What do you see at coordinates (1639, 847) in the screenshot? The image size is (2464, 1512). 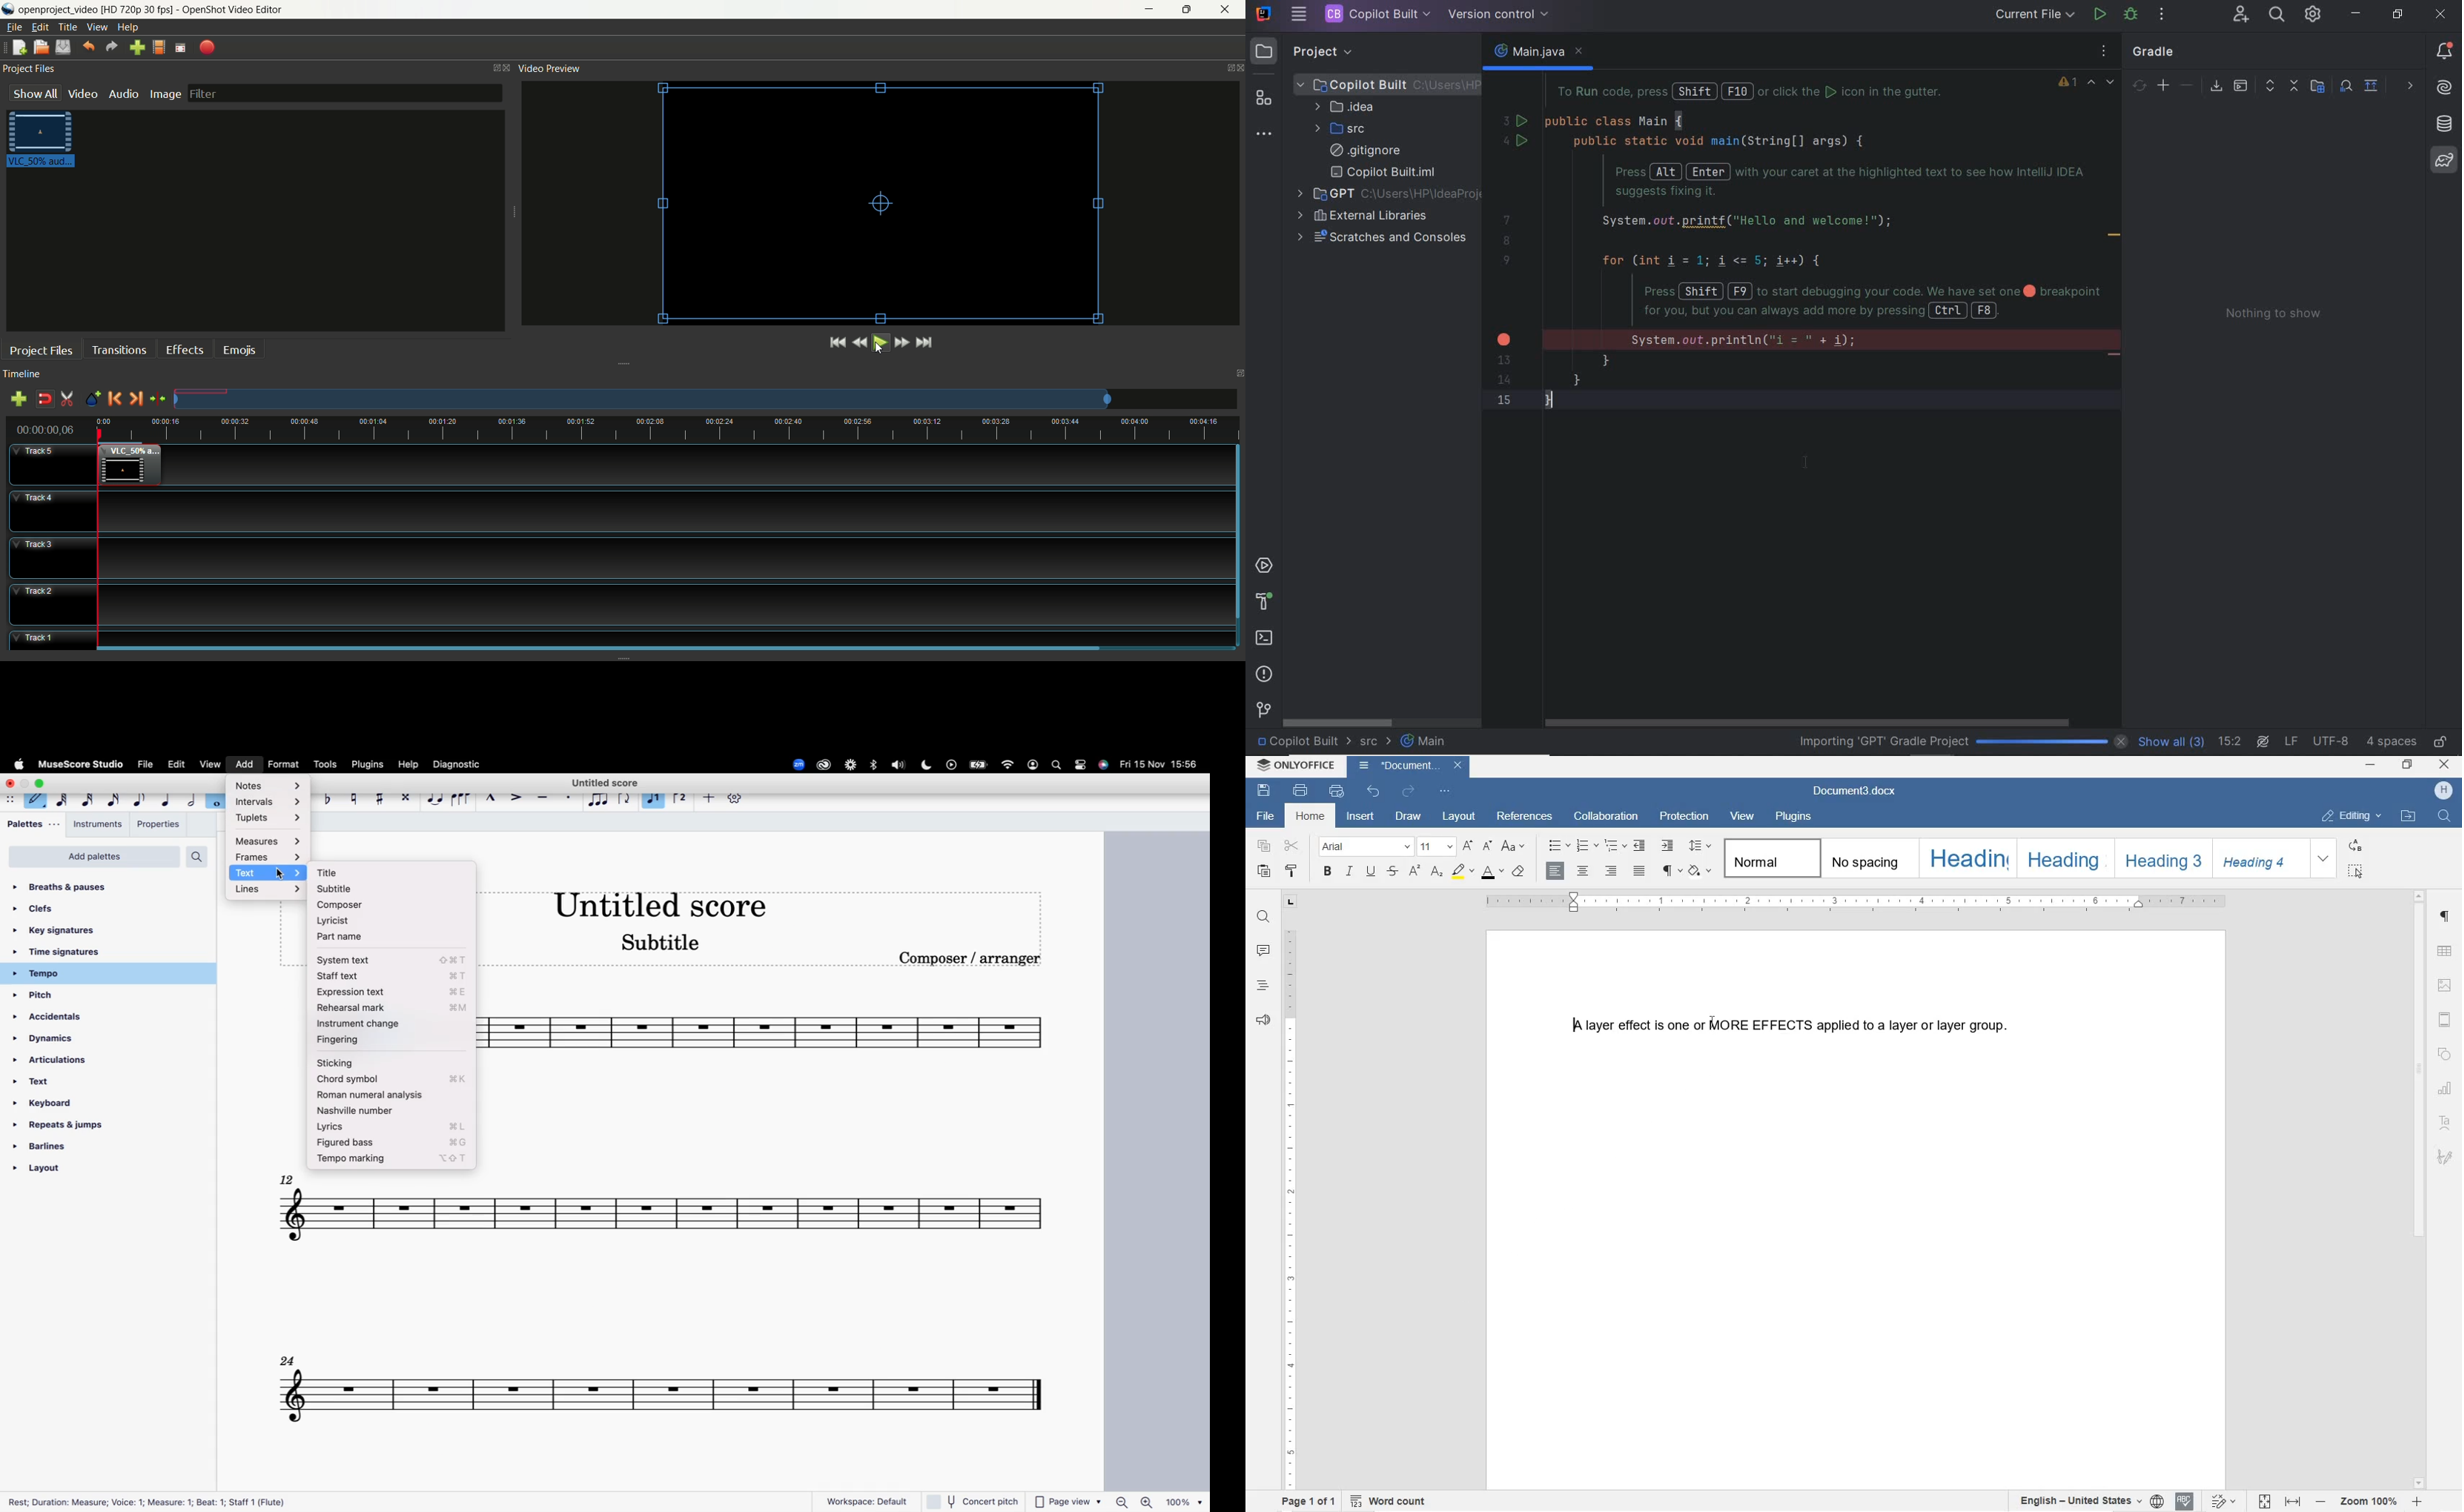 I see `DECREASE INDENT` at bounding box center [1639, 847].